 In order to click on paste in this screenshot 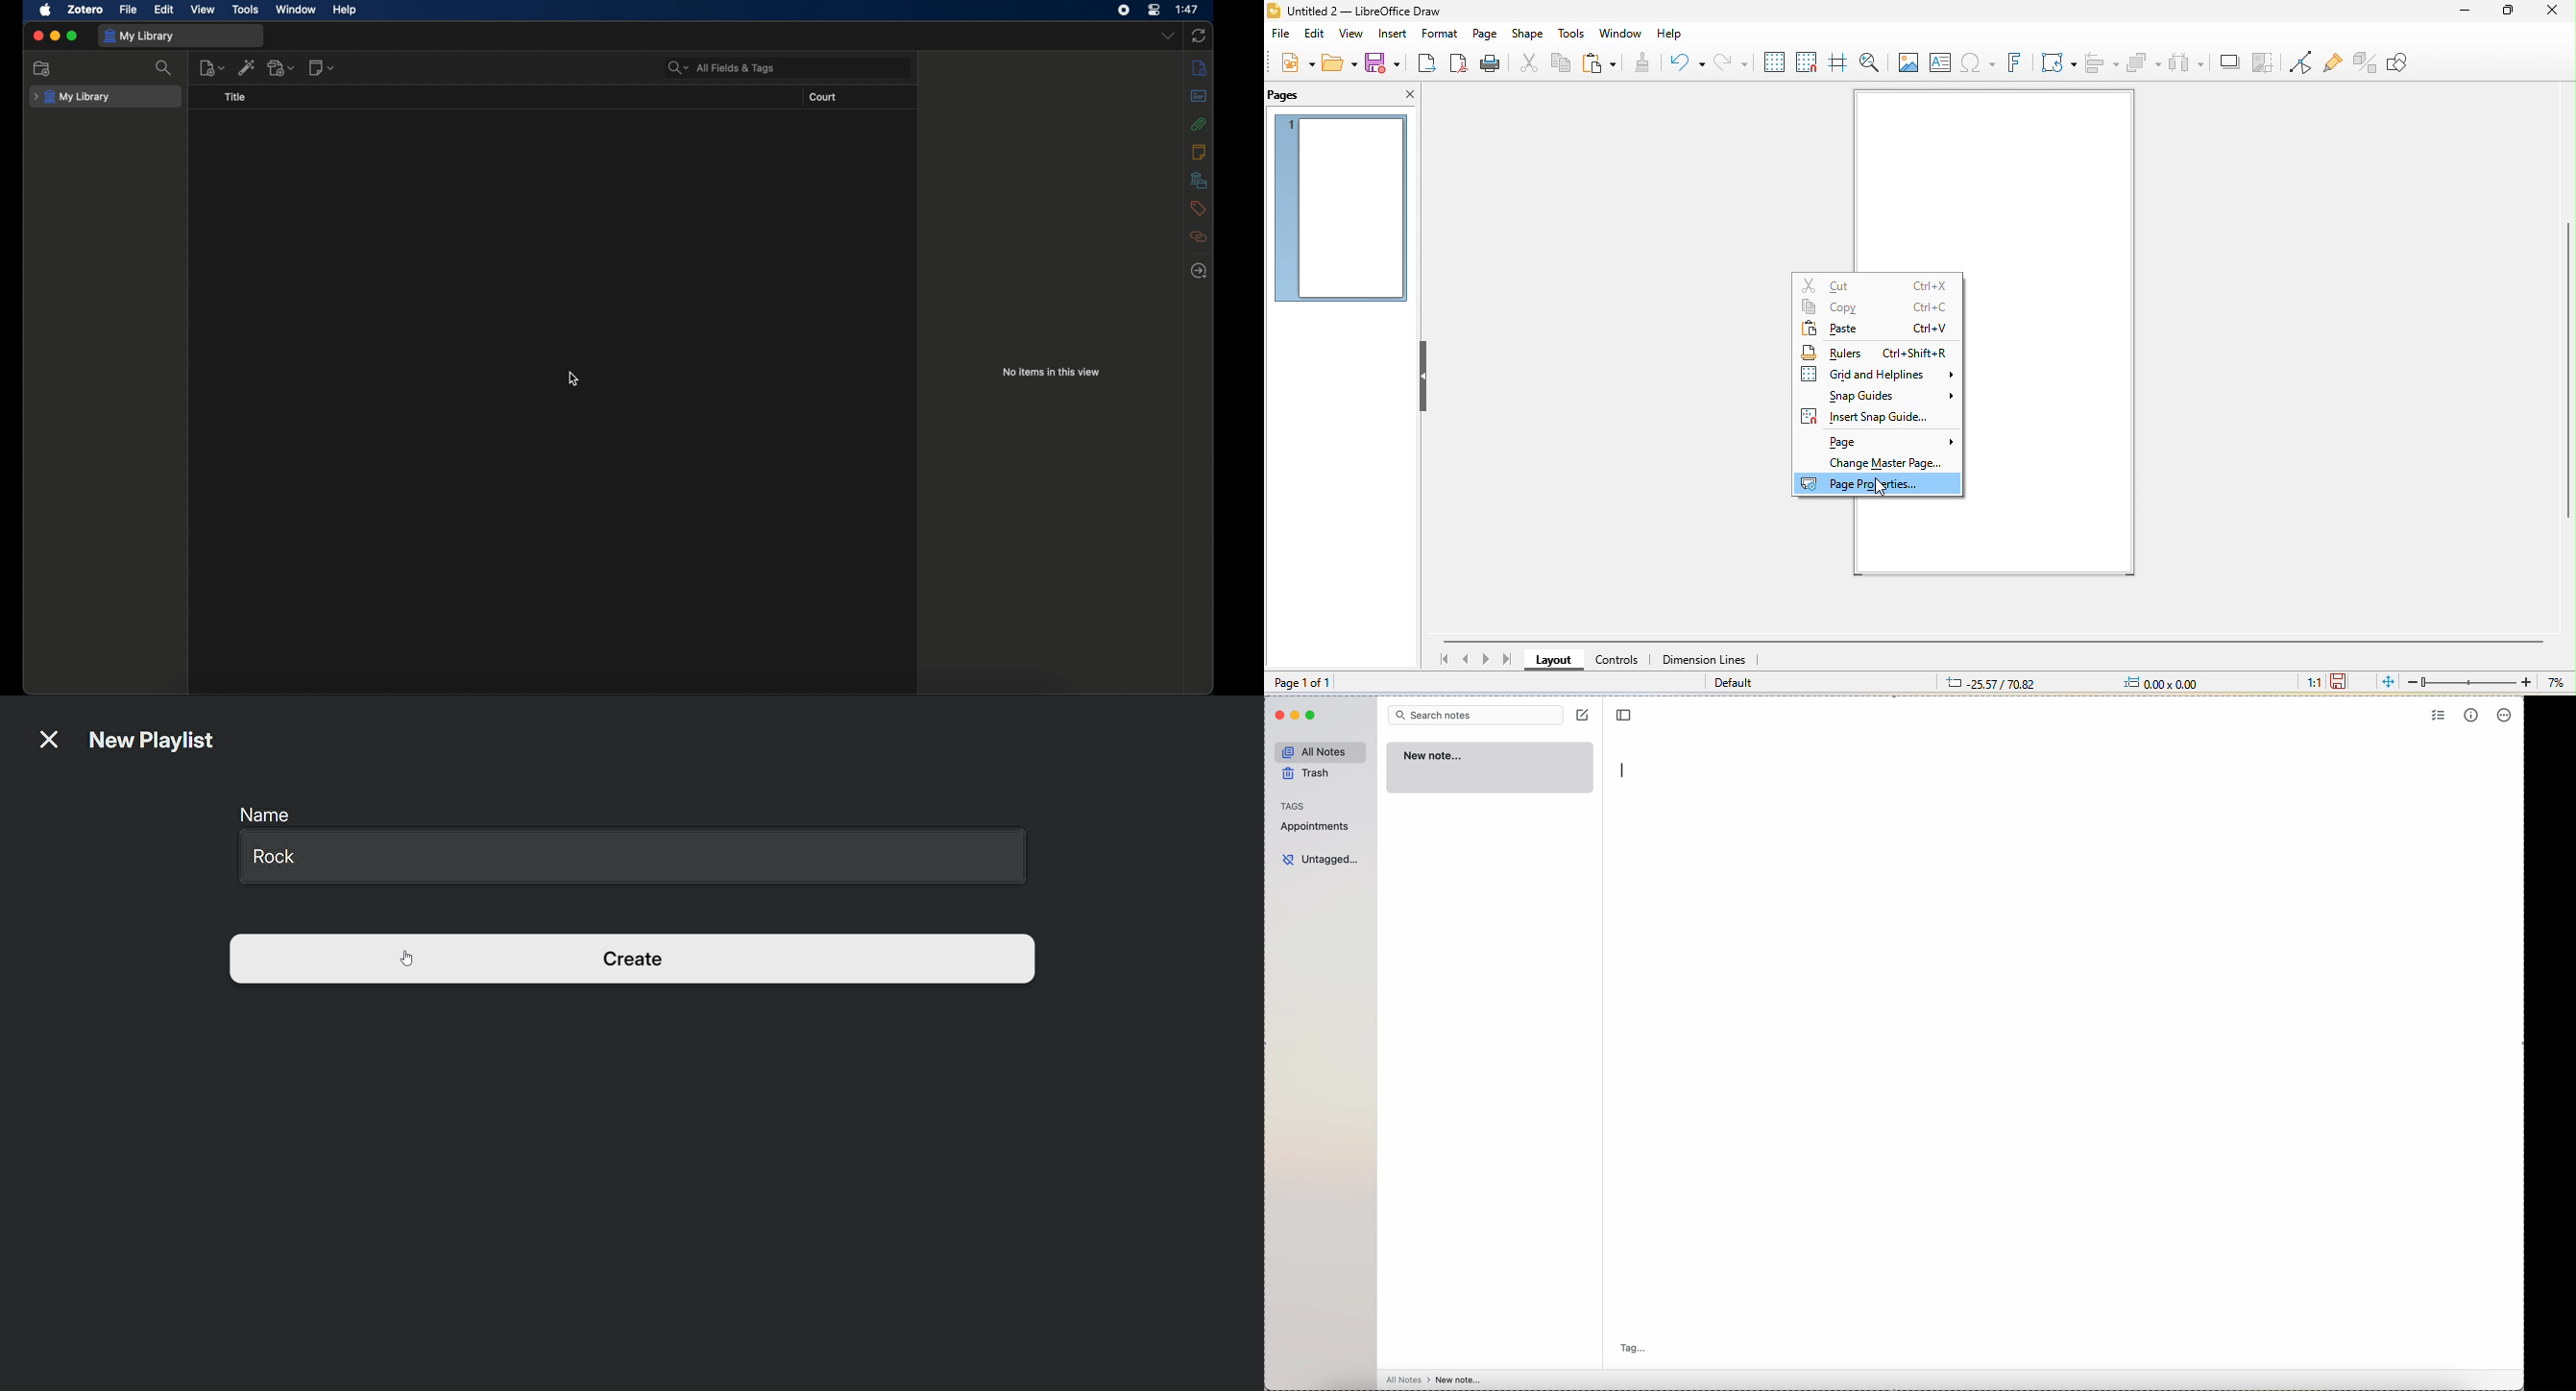, I will do `click(1882, 327)`.